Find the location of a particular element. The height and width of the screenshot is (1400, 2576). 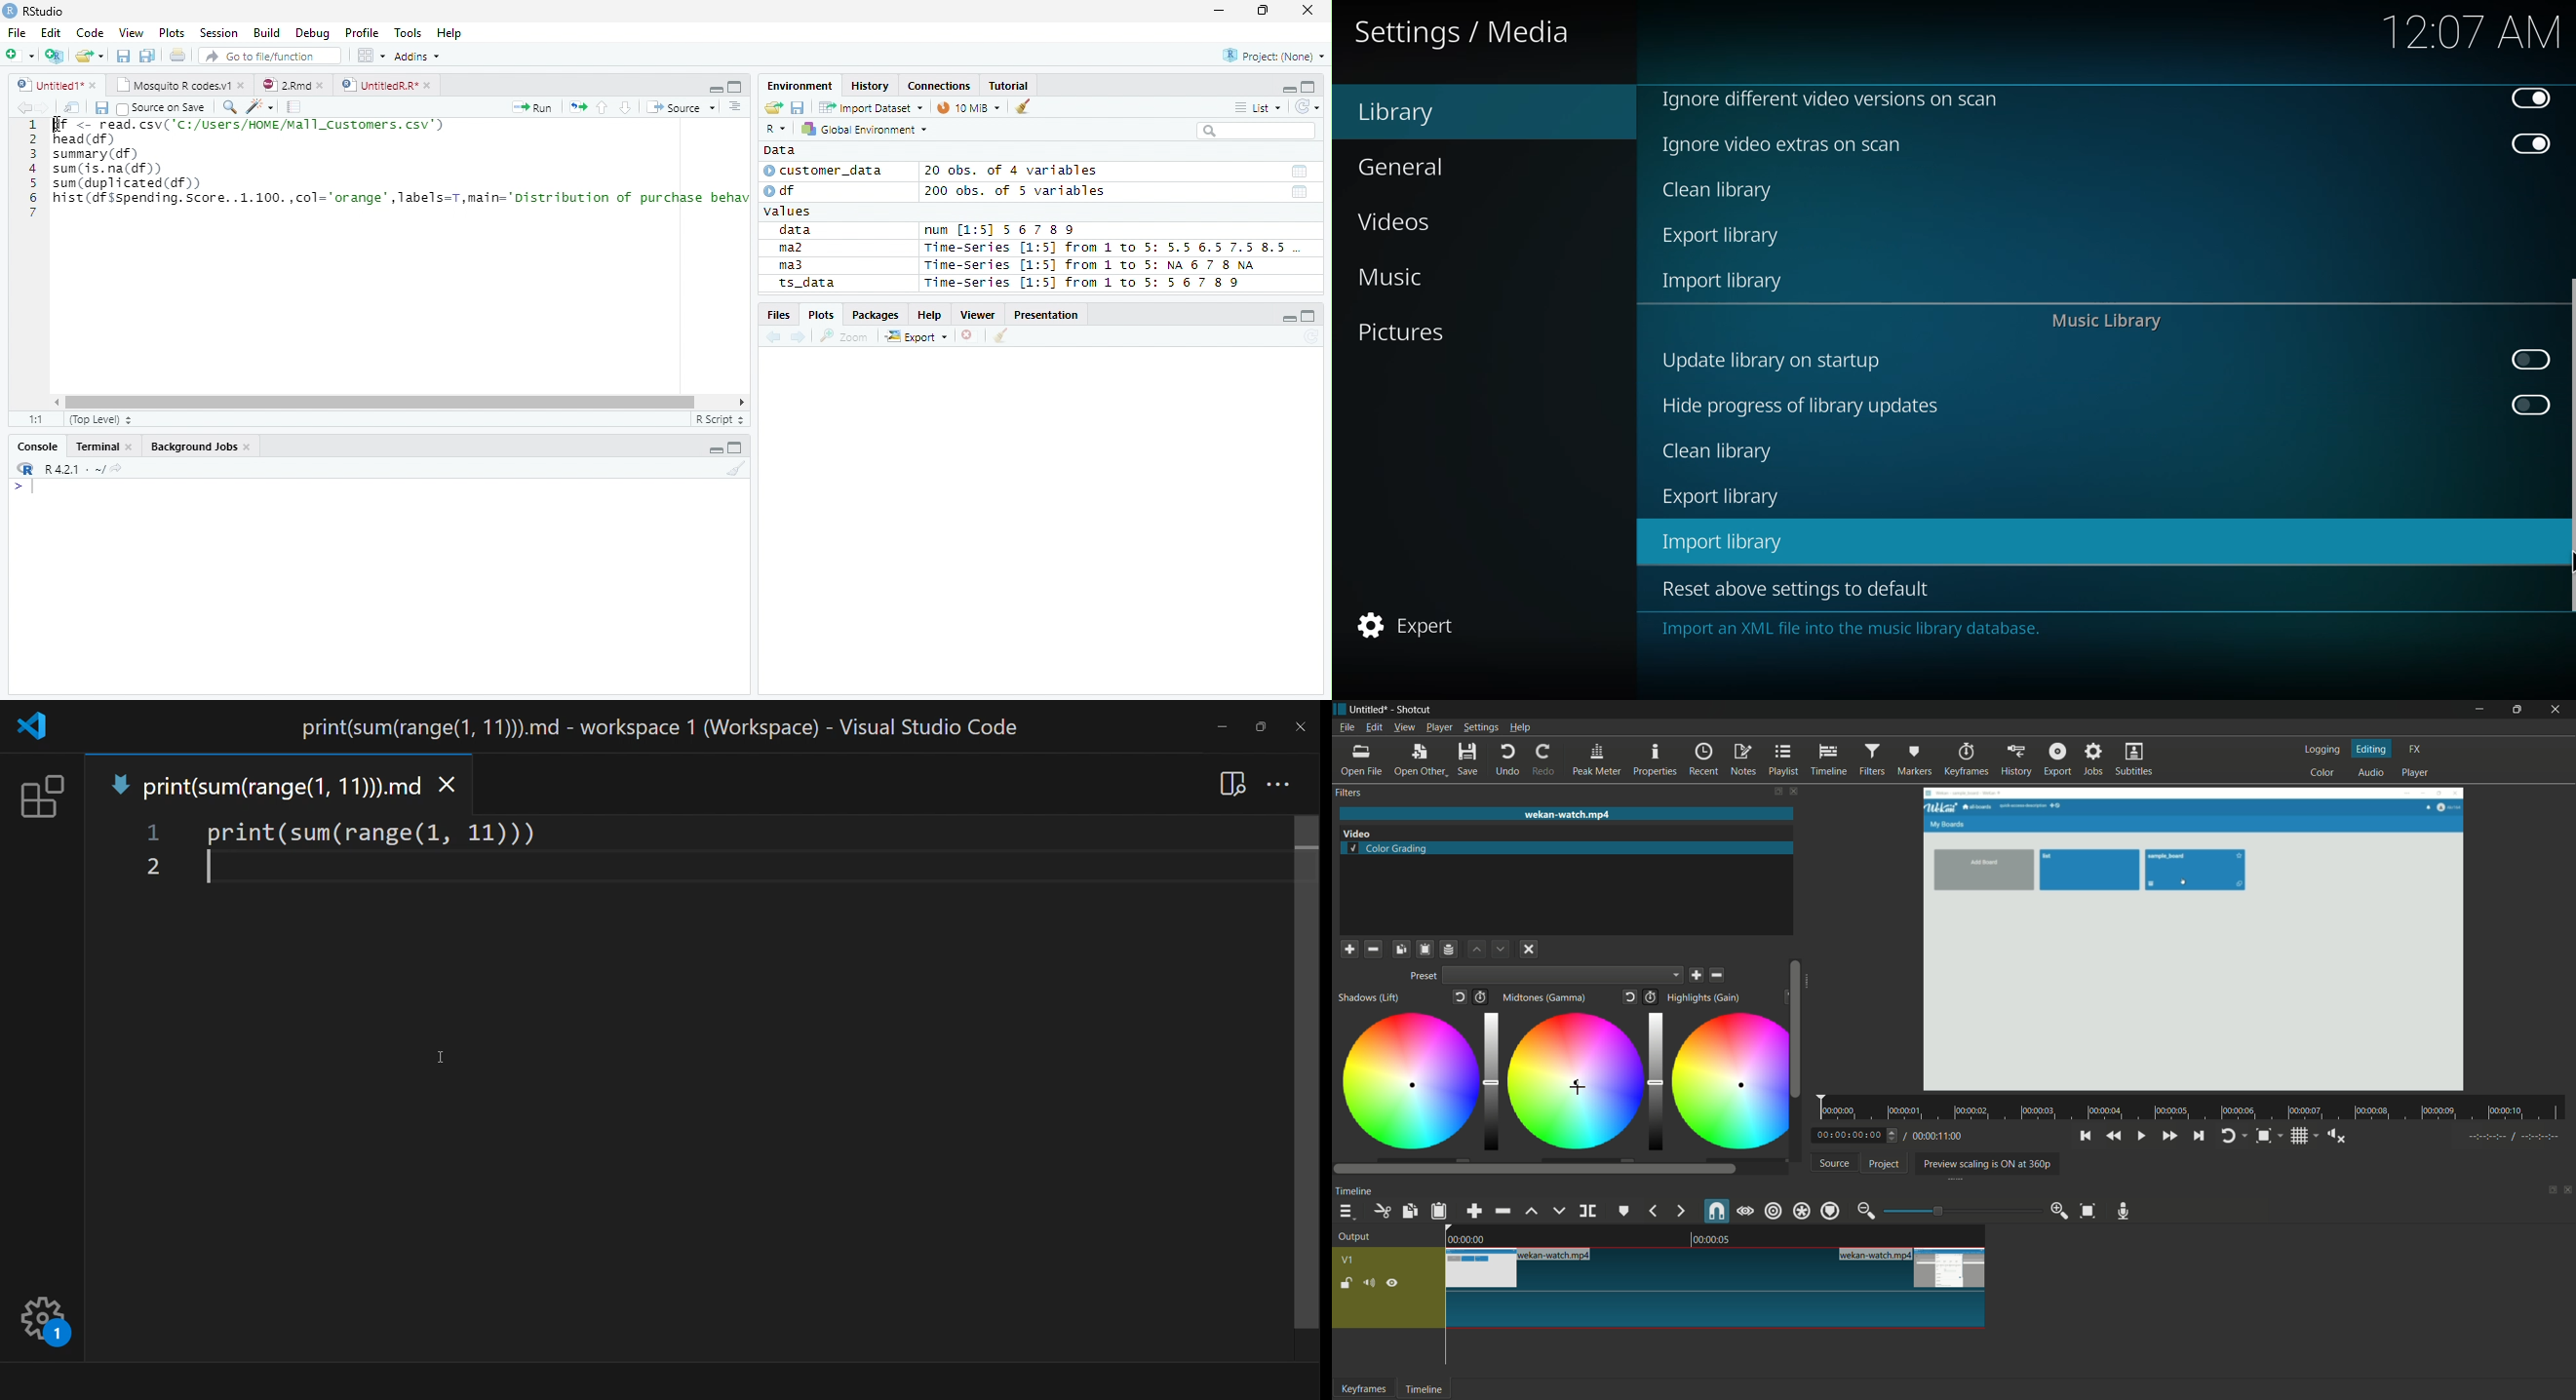

timeline is located at coordinates (1829, 760).